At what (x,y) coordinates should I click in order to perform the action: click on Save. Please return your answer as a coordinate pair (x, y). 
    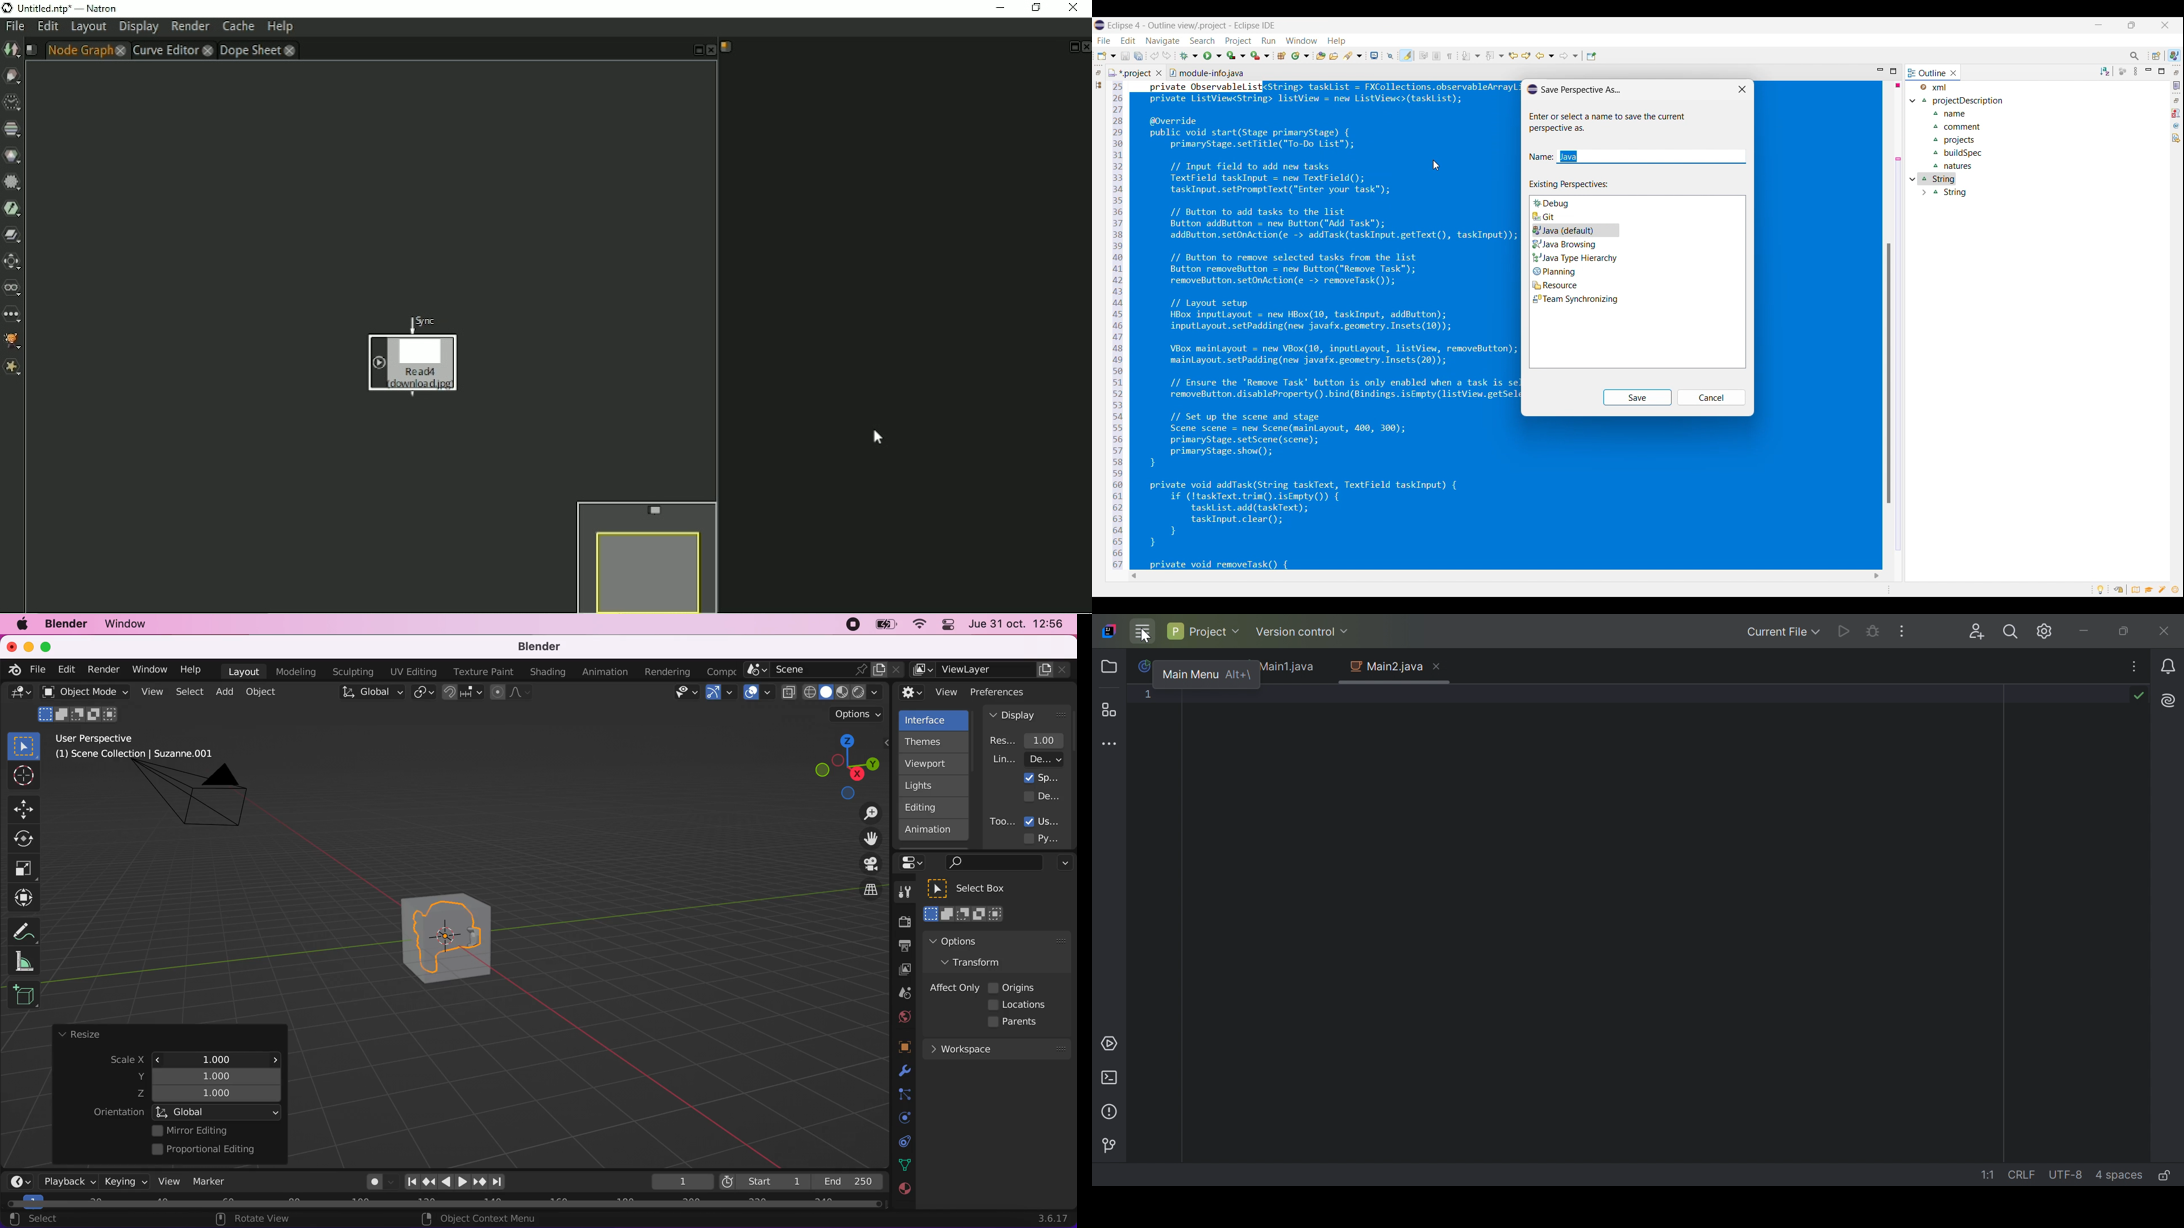
    Looking at the image, I should click on (1638, 397).